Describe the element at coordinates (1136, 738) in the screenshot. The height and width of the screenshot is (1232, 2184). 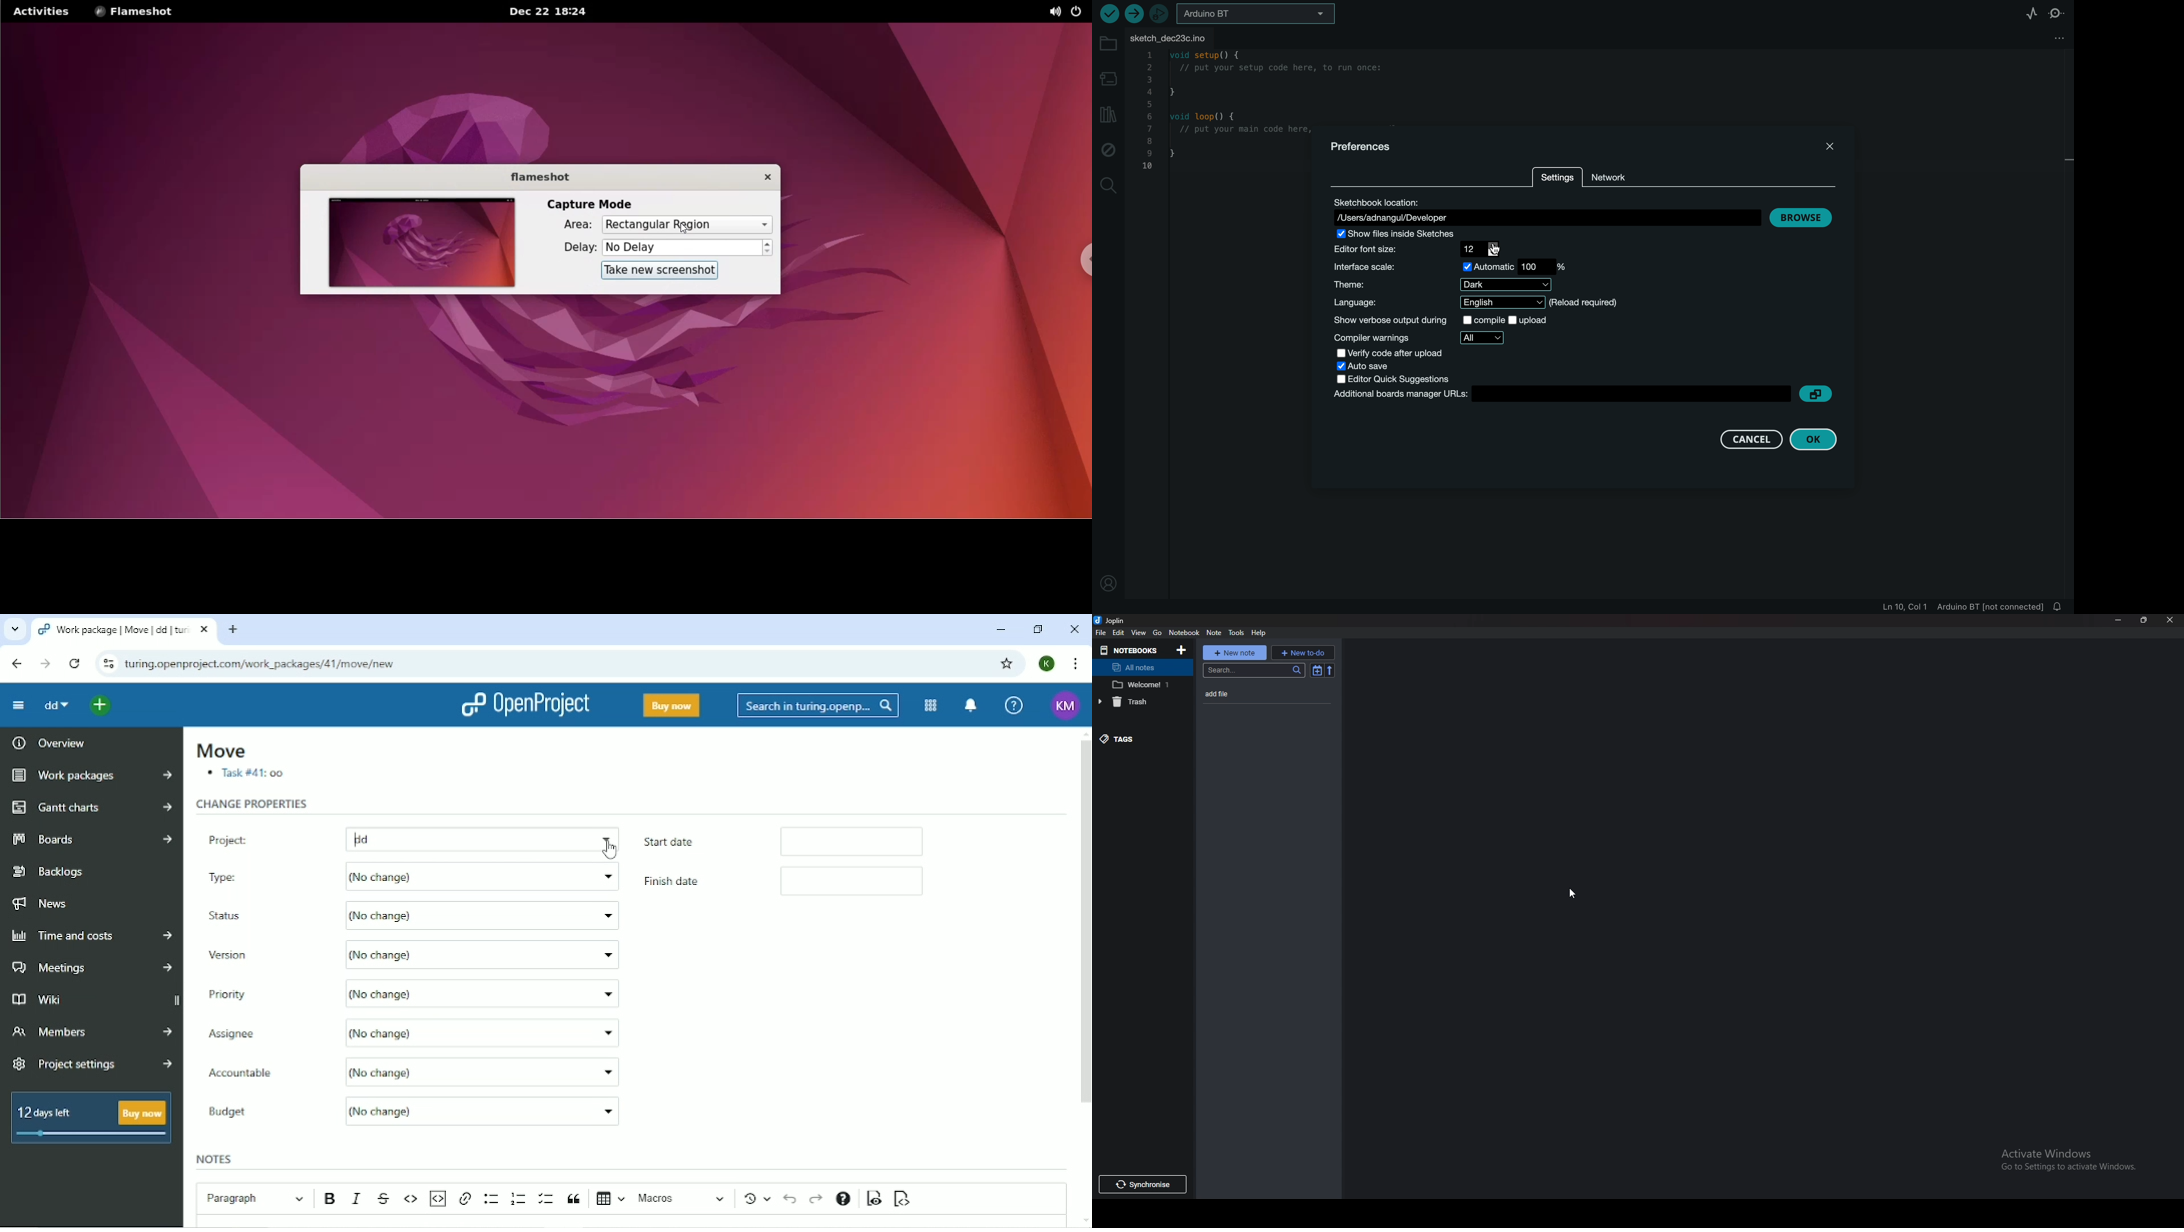
I see `tags` at that location.